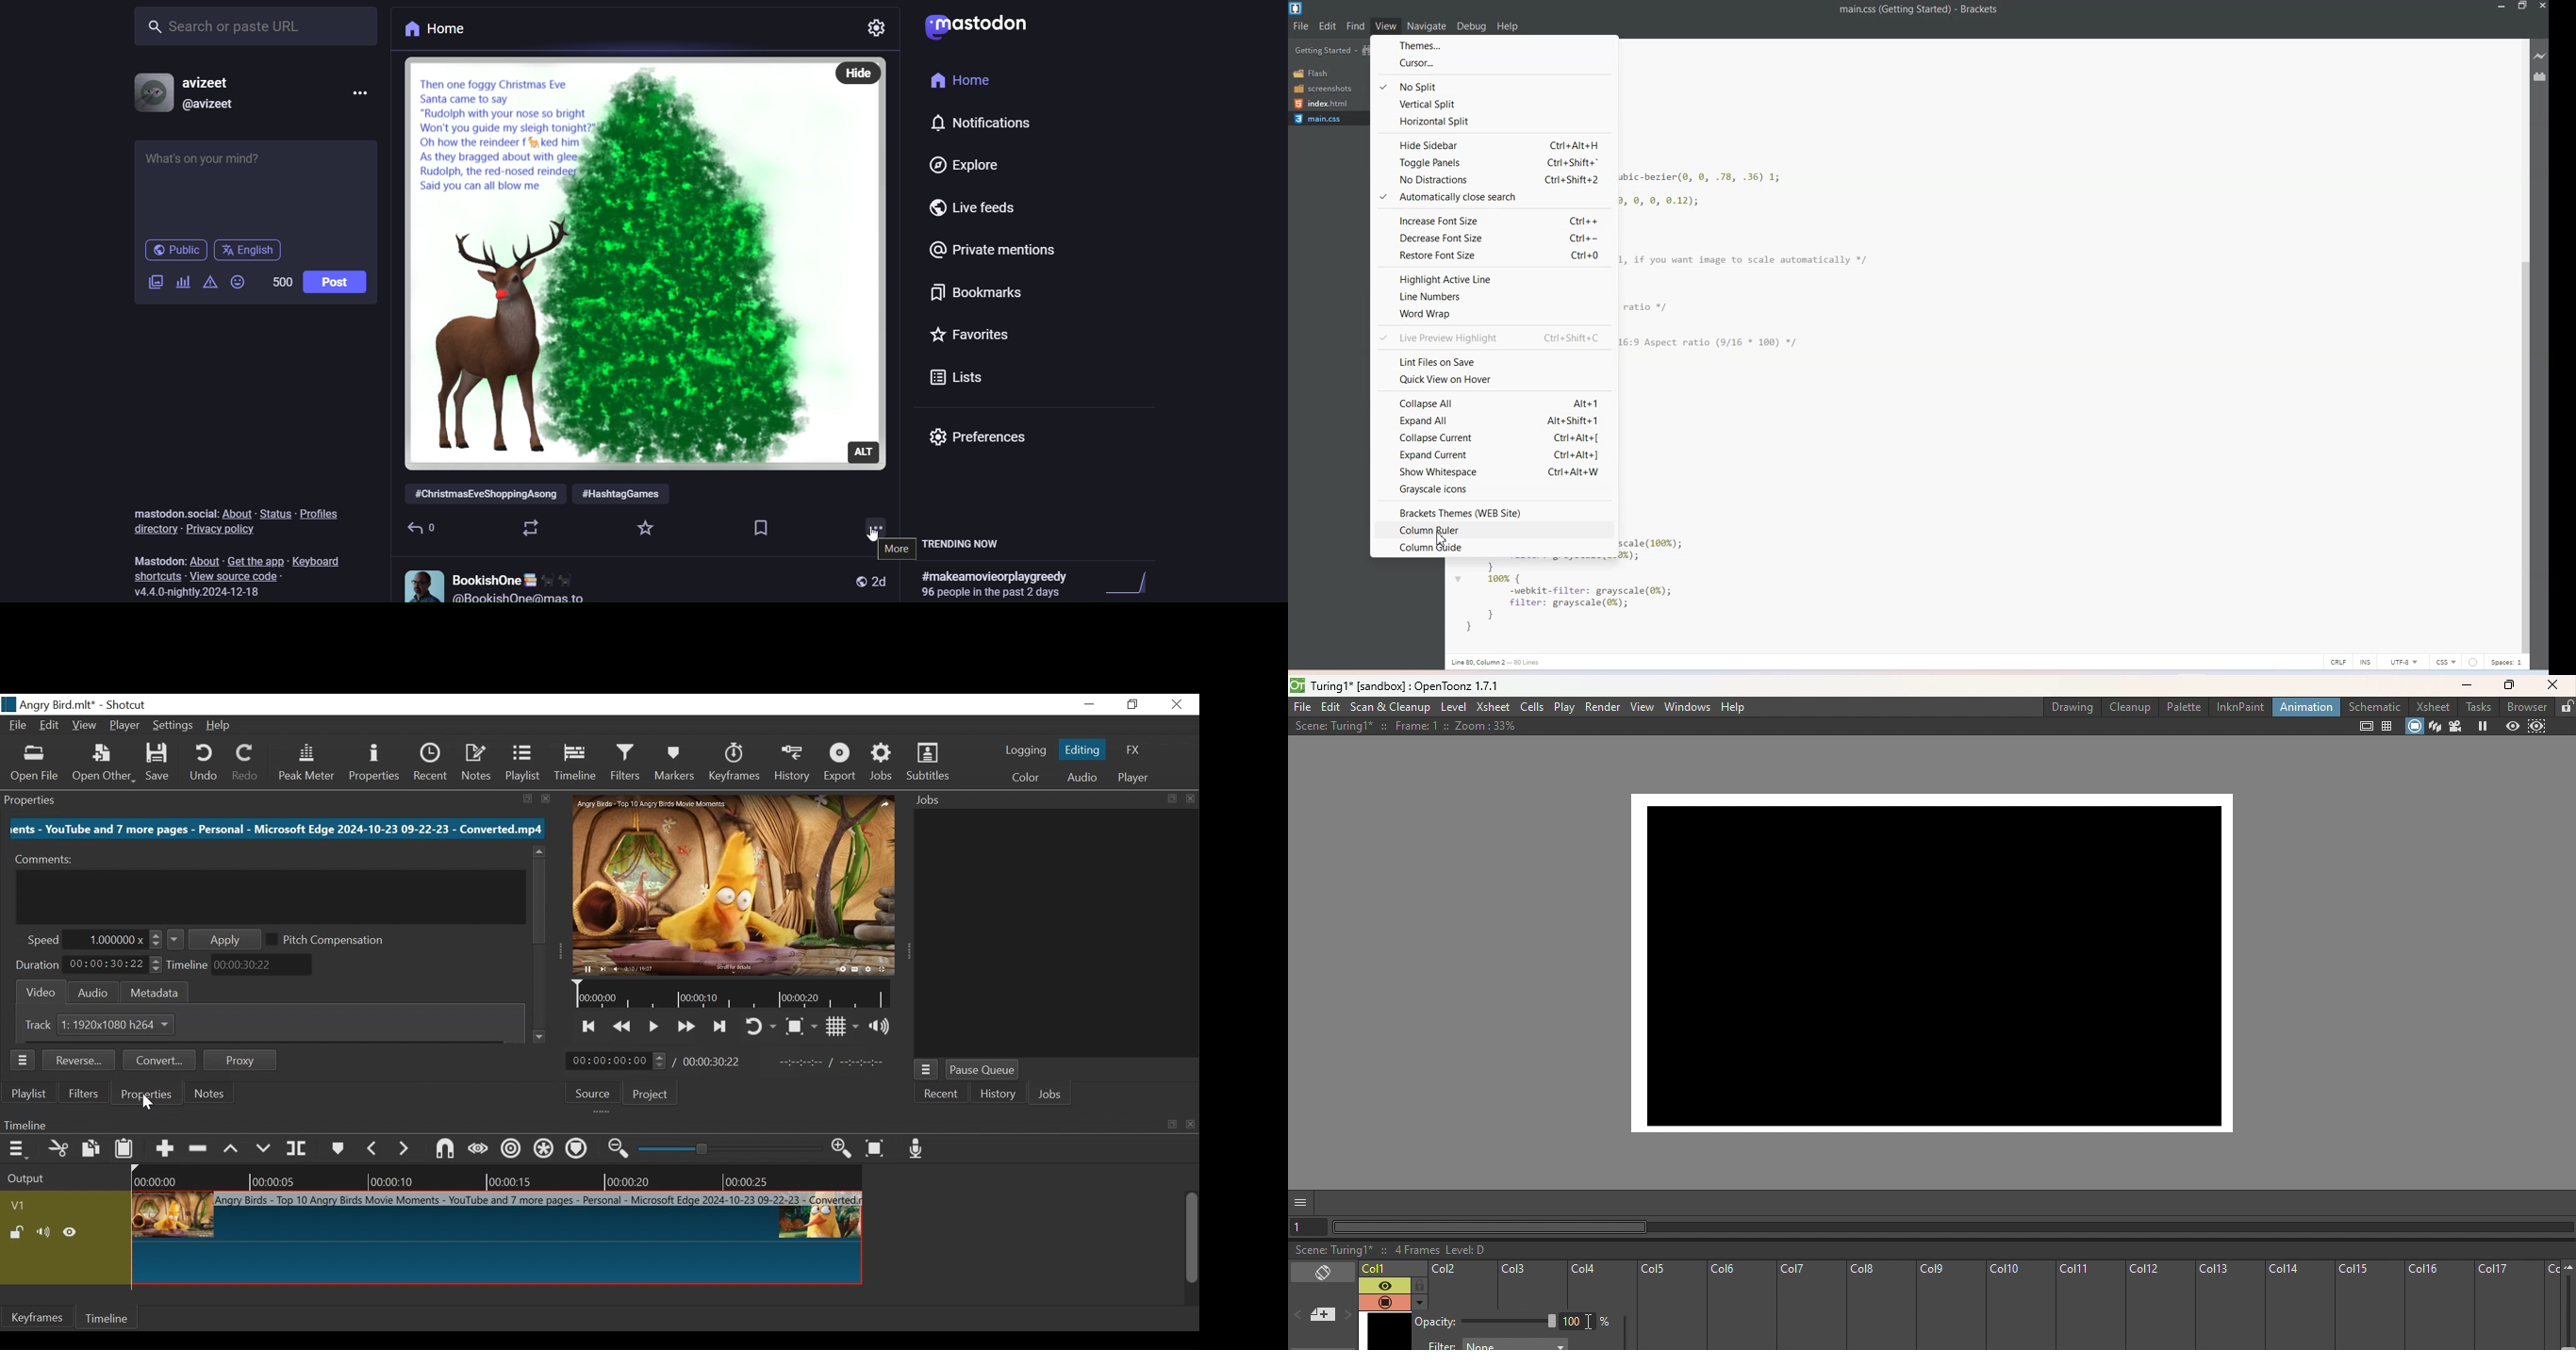 The width and height of the screenshot is (2576, 1372). I want to click on poll, so click(182, 281).